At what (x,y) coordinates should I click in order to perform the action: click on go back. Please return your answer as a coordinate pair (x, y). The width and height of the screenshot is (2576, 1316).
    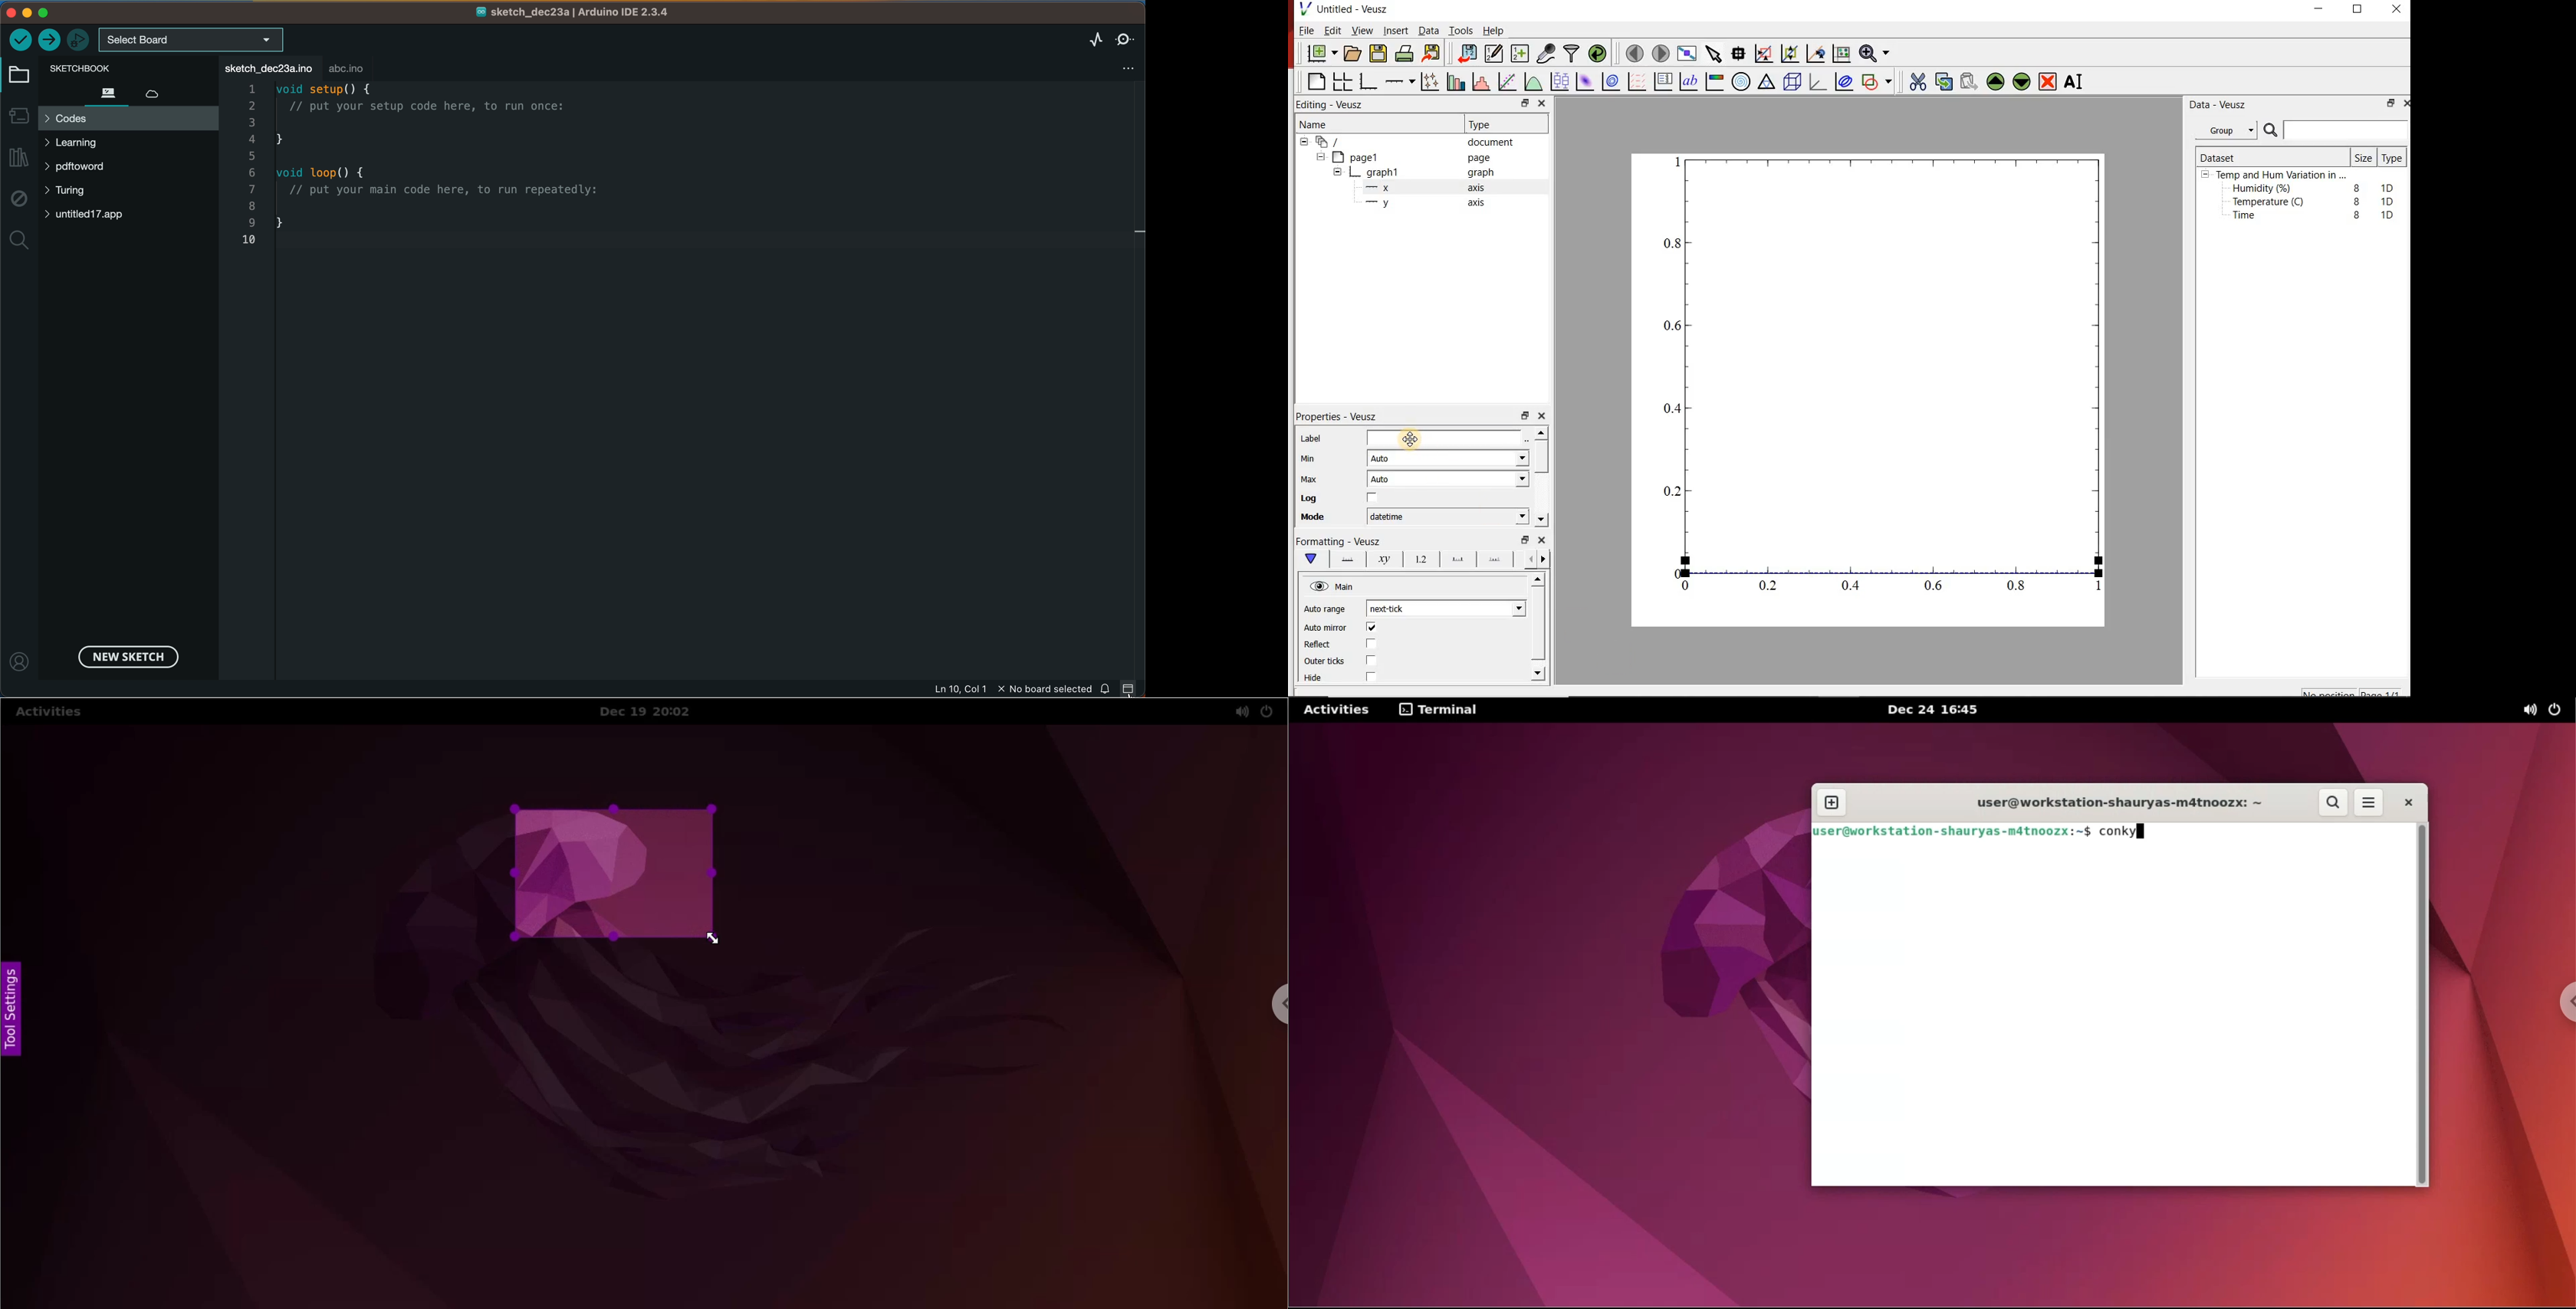
    Looking at the image, I should click on (1526, 558).